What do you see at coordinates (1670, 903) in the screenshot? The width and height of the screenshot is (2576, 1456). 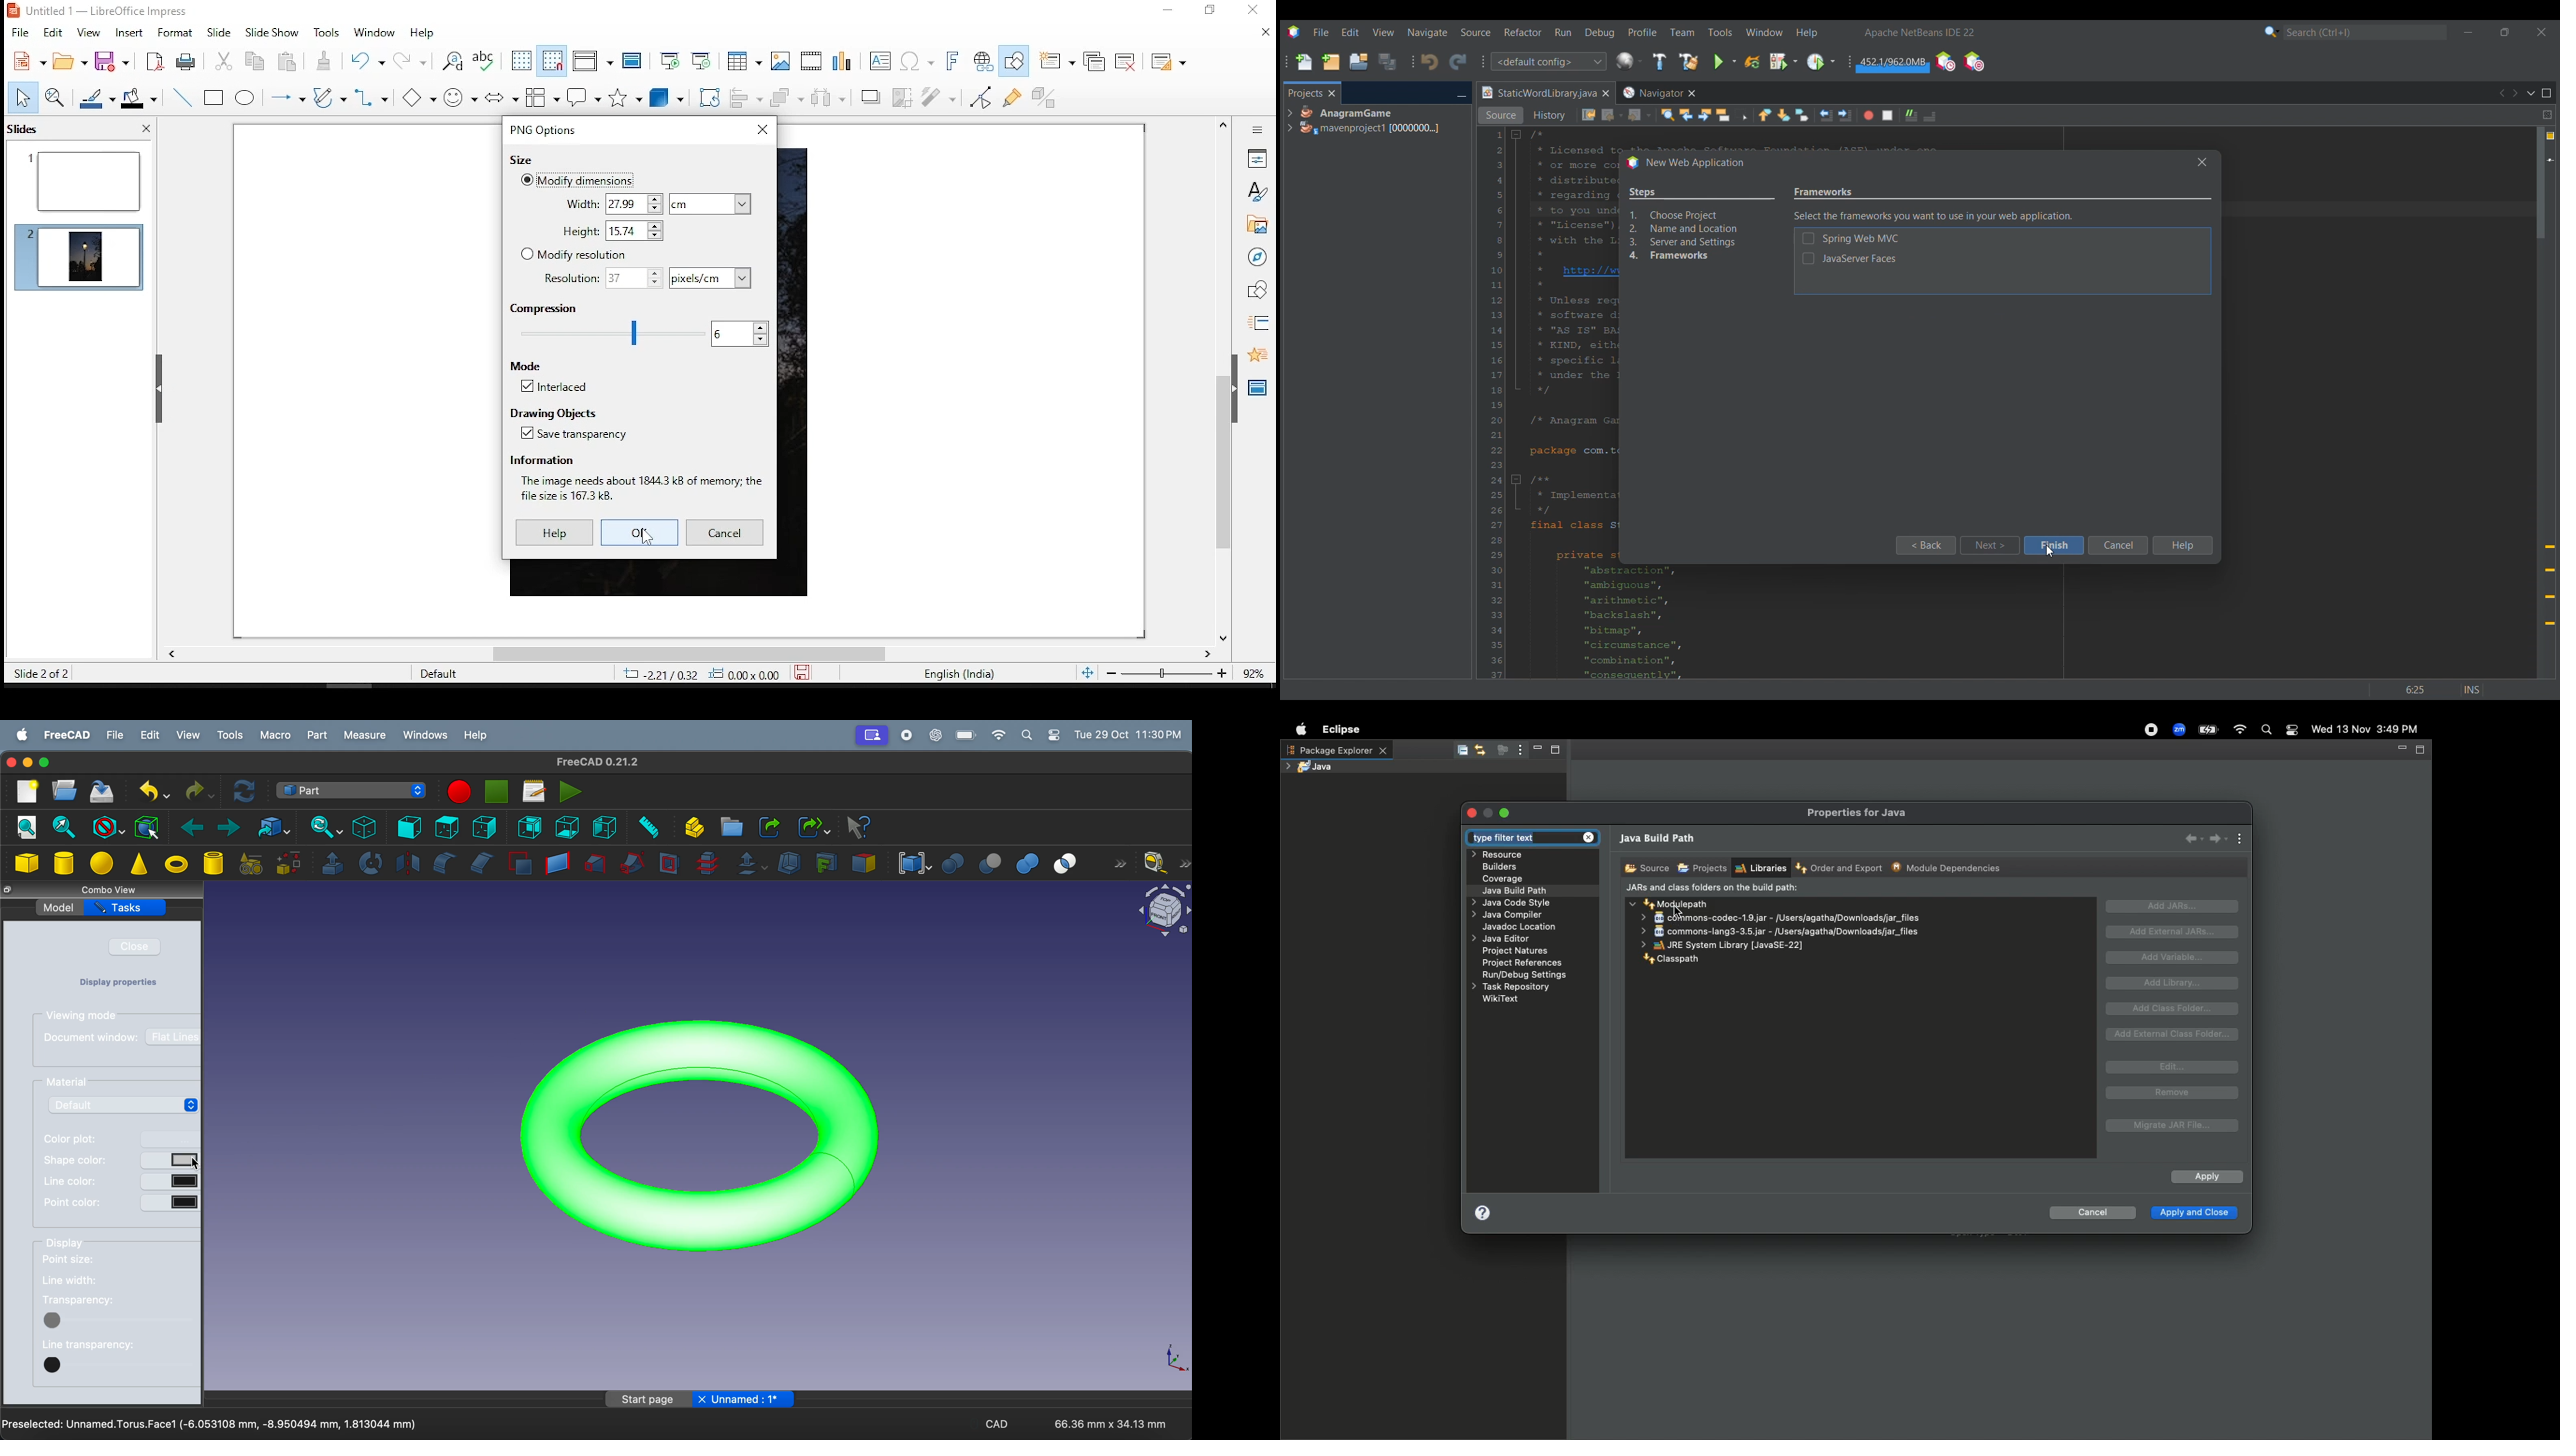 I see `Modulepath` at bounding box center [1670, 903].